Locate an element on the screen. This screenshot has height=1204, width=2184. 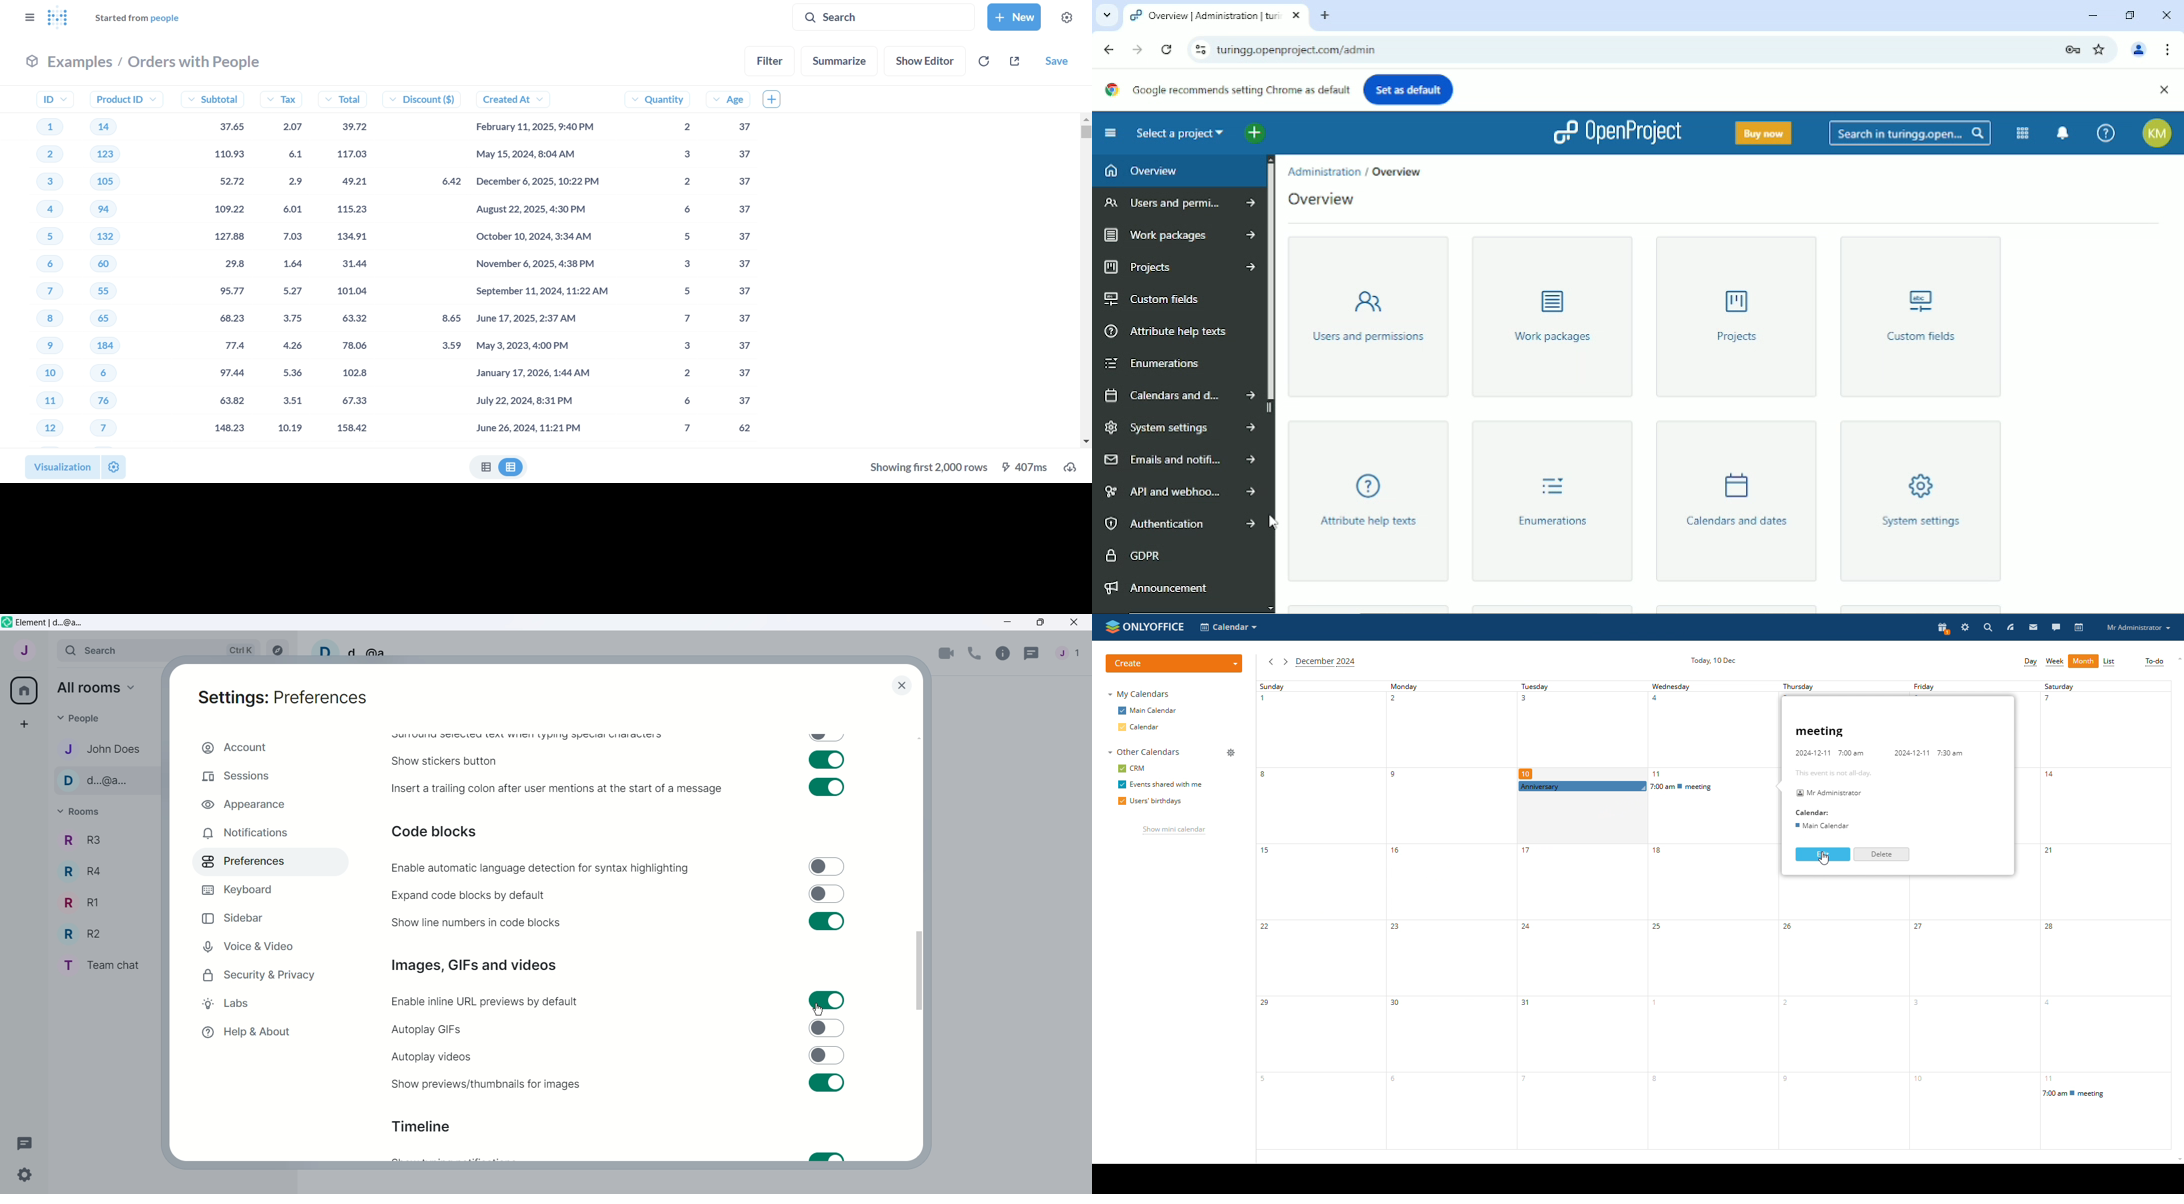
R4 - Room Name is located at coordinates (86, 873).